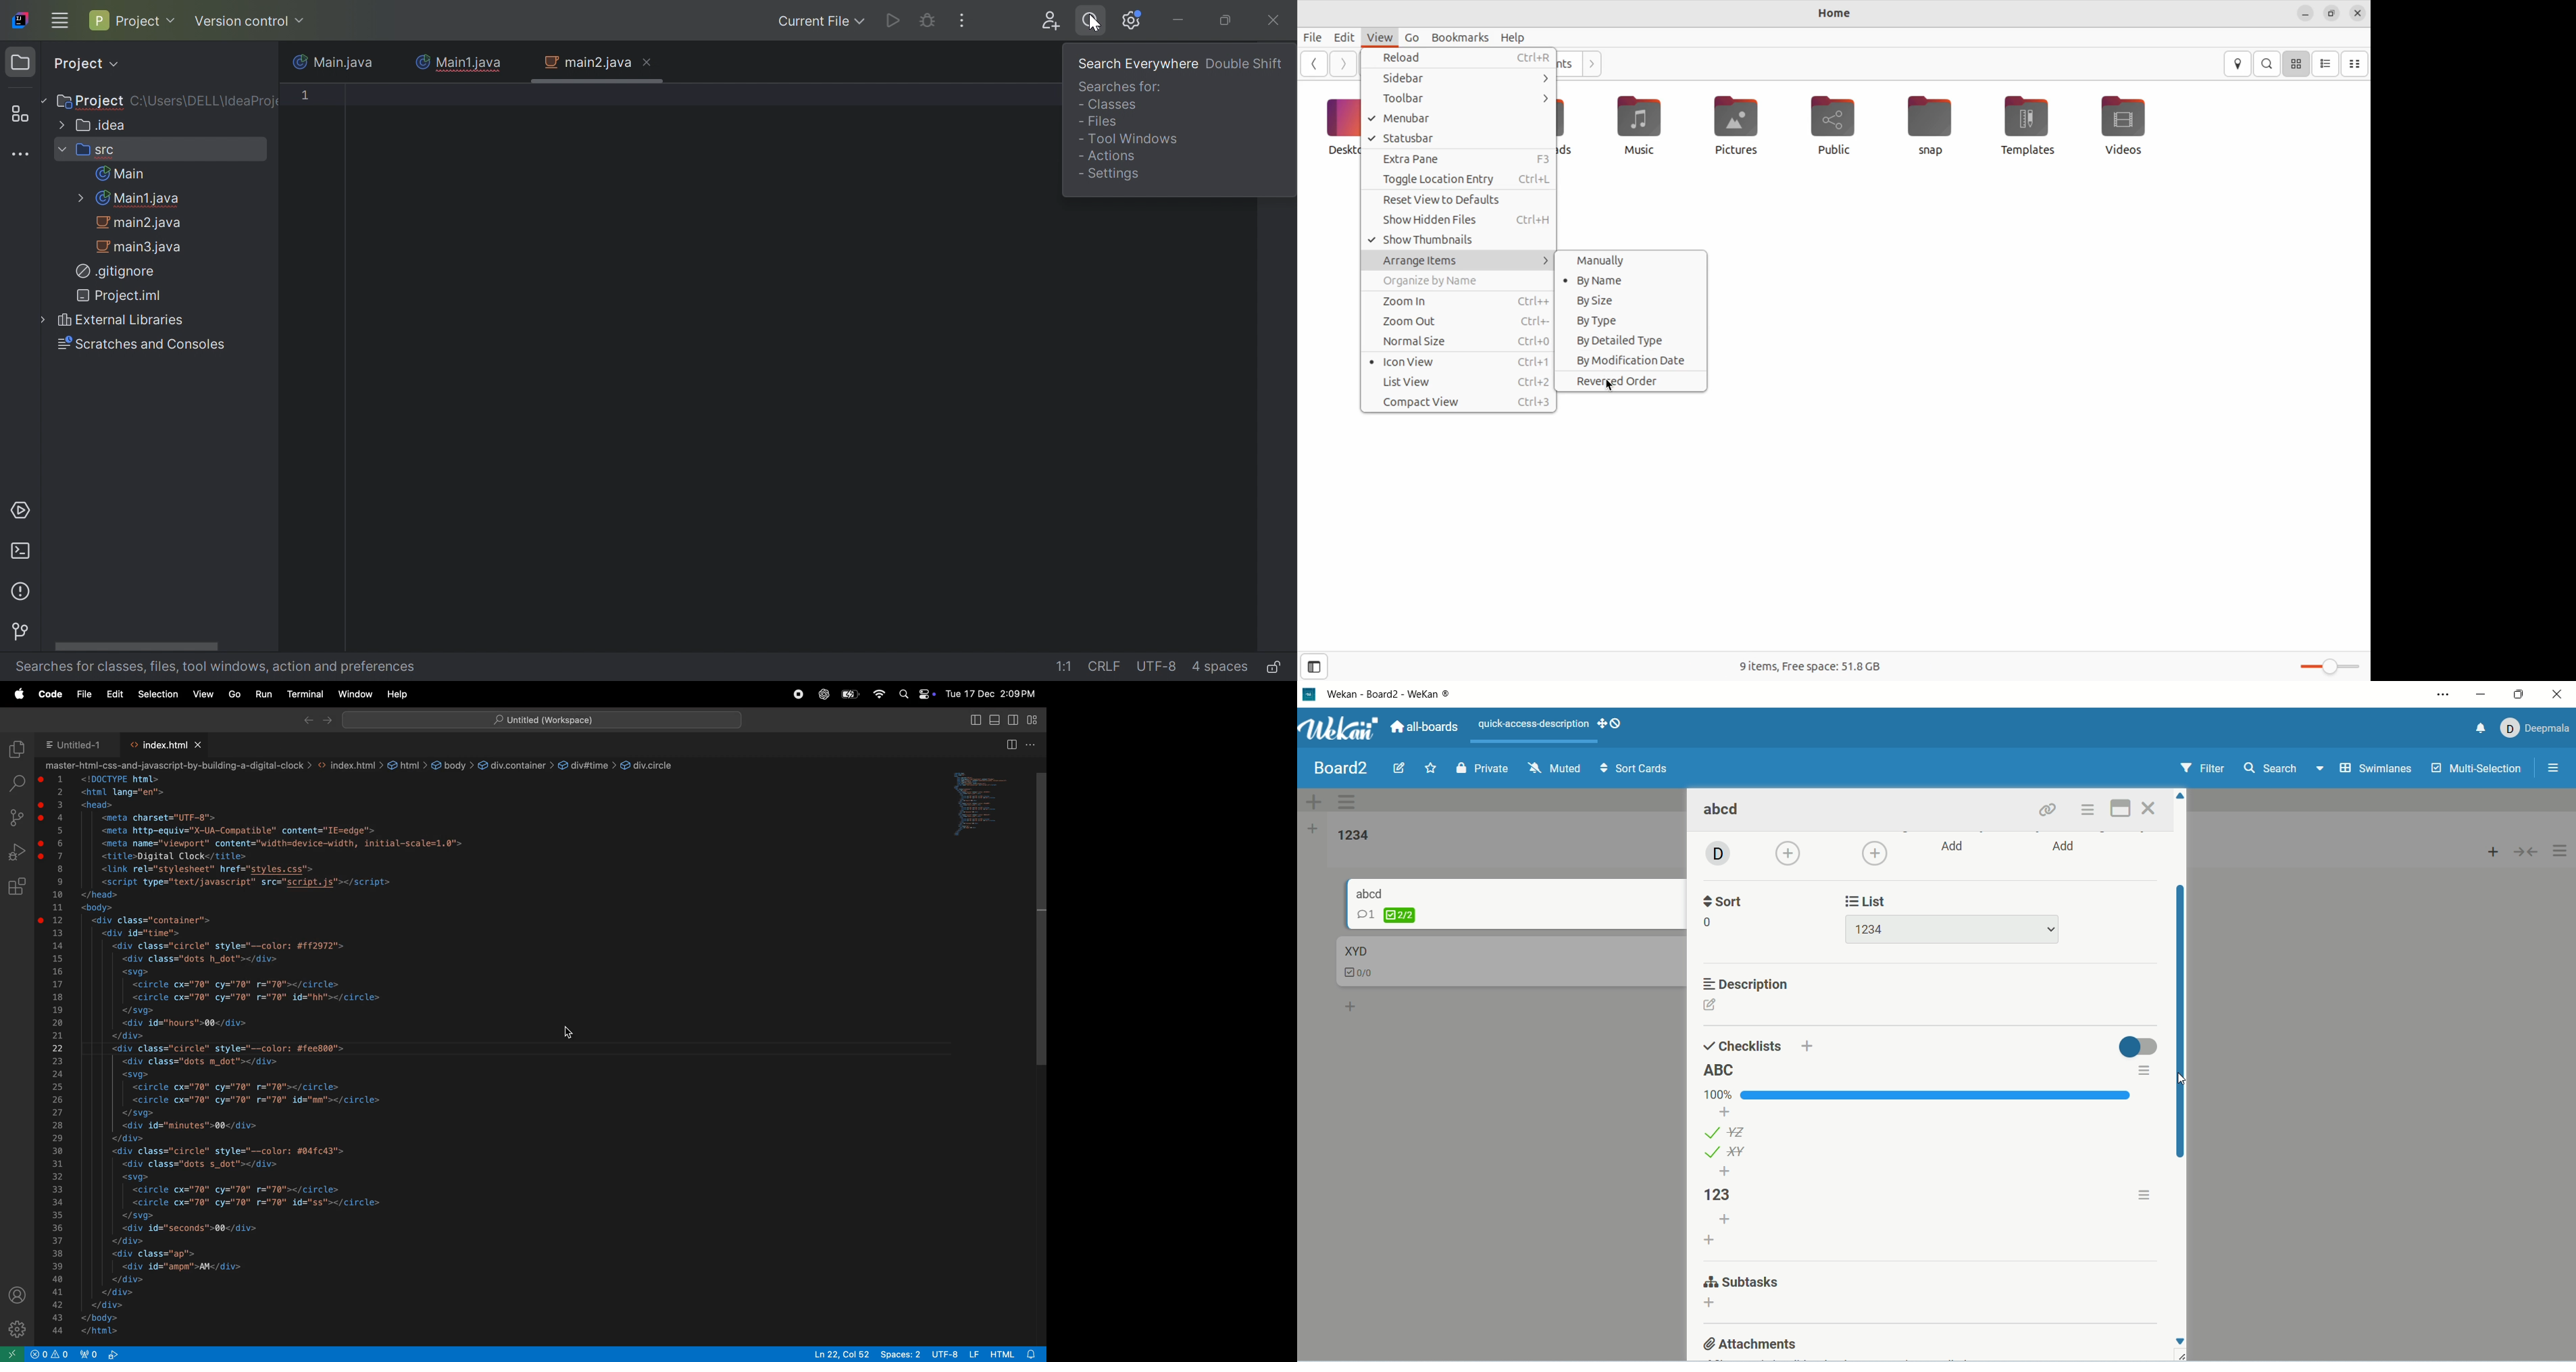 Image resolution: width=2576 pixels, height=1372 pixels. What do you see at coordinates (2181, 796) in the screenshot?
I see `Up` at bounding box center [2181, 796].